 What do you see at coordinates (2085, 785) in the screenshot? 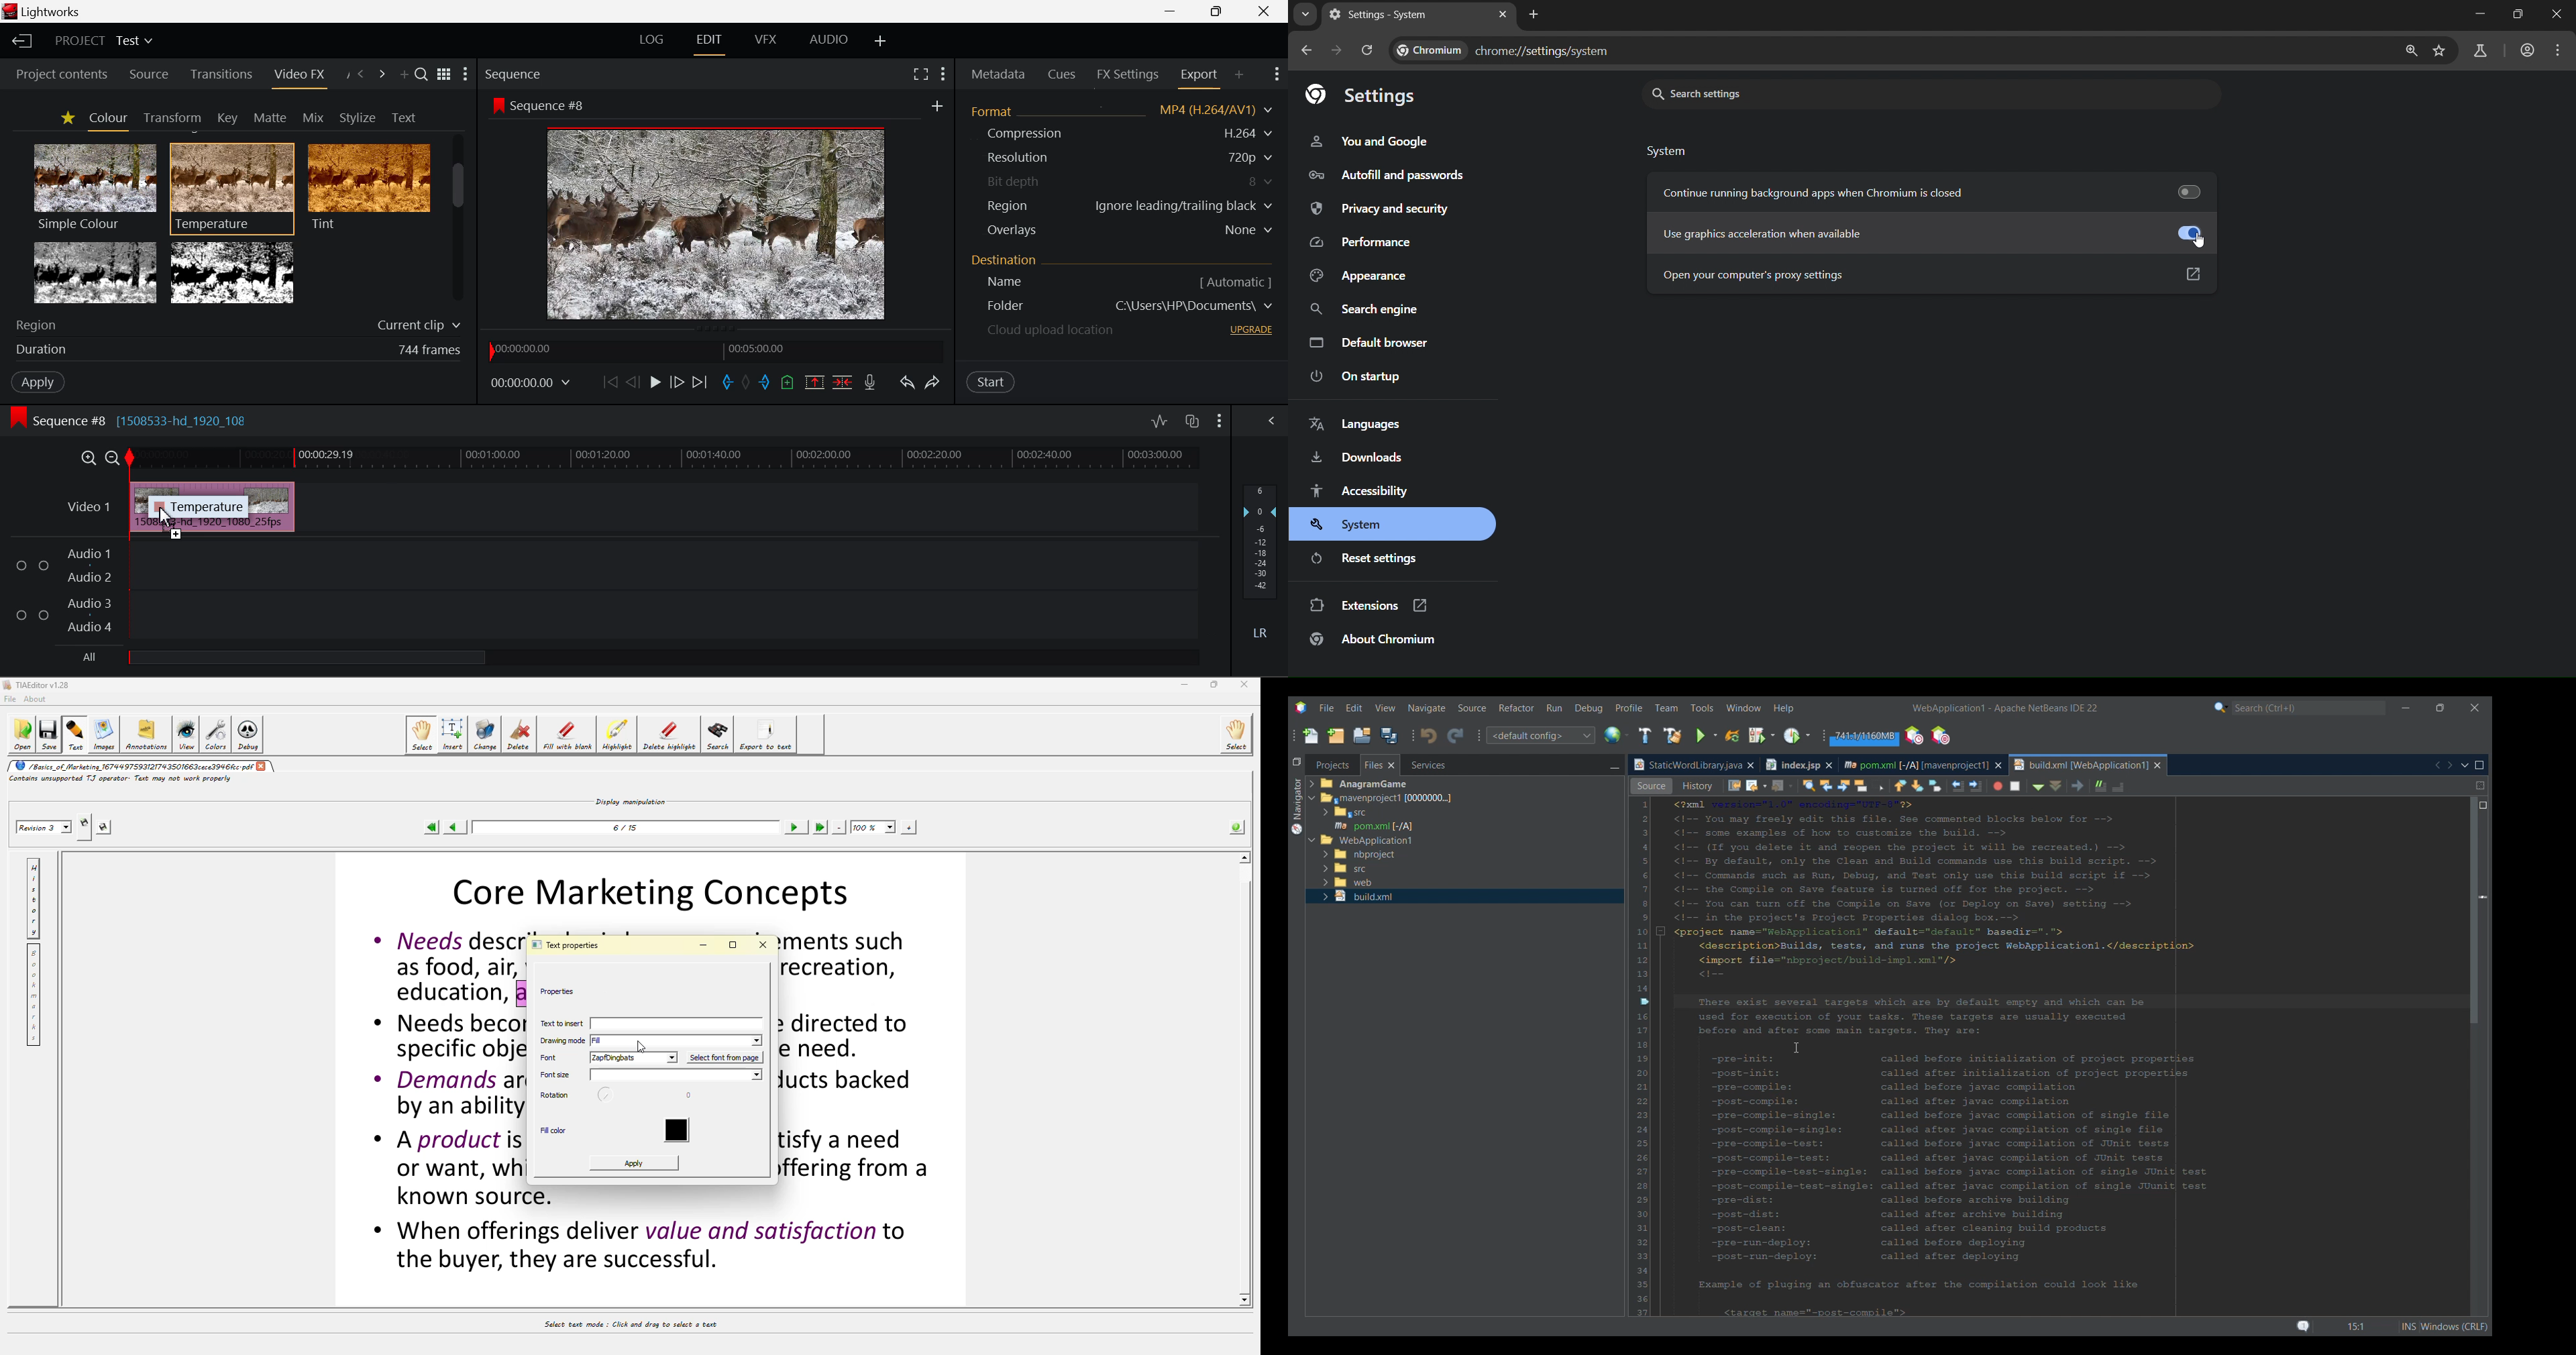
I see `Shift line right` at bounding box center [2085, 785].